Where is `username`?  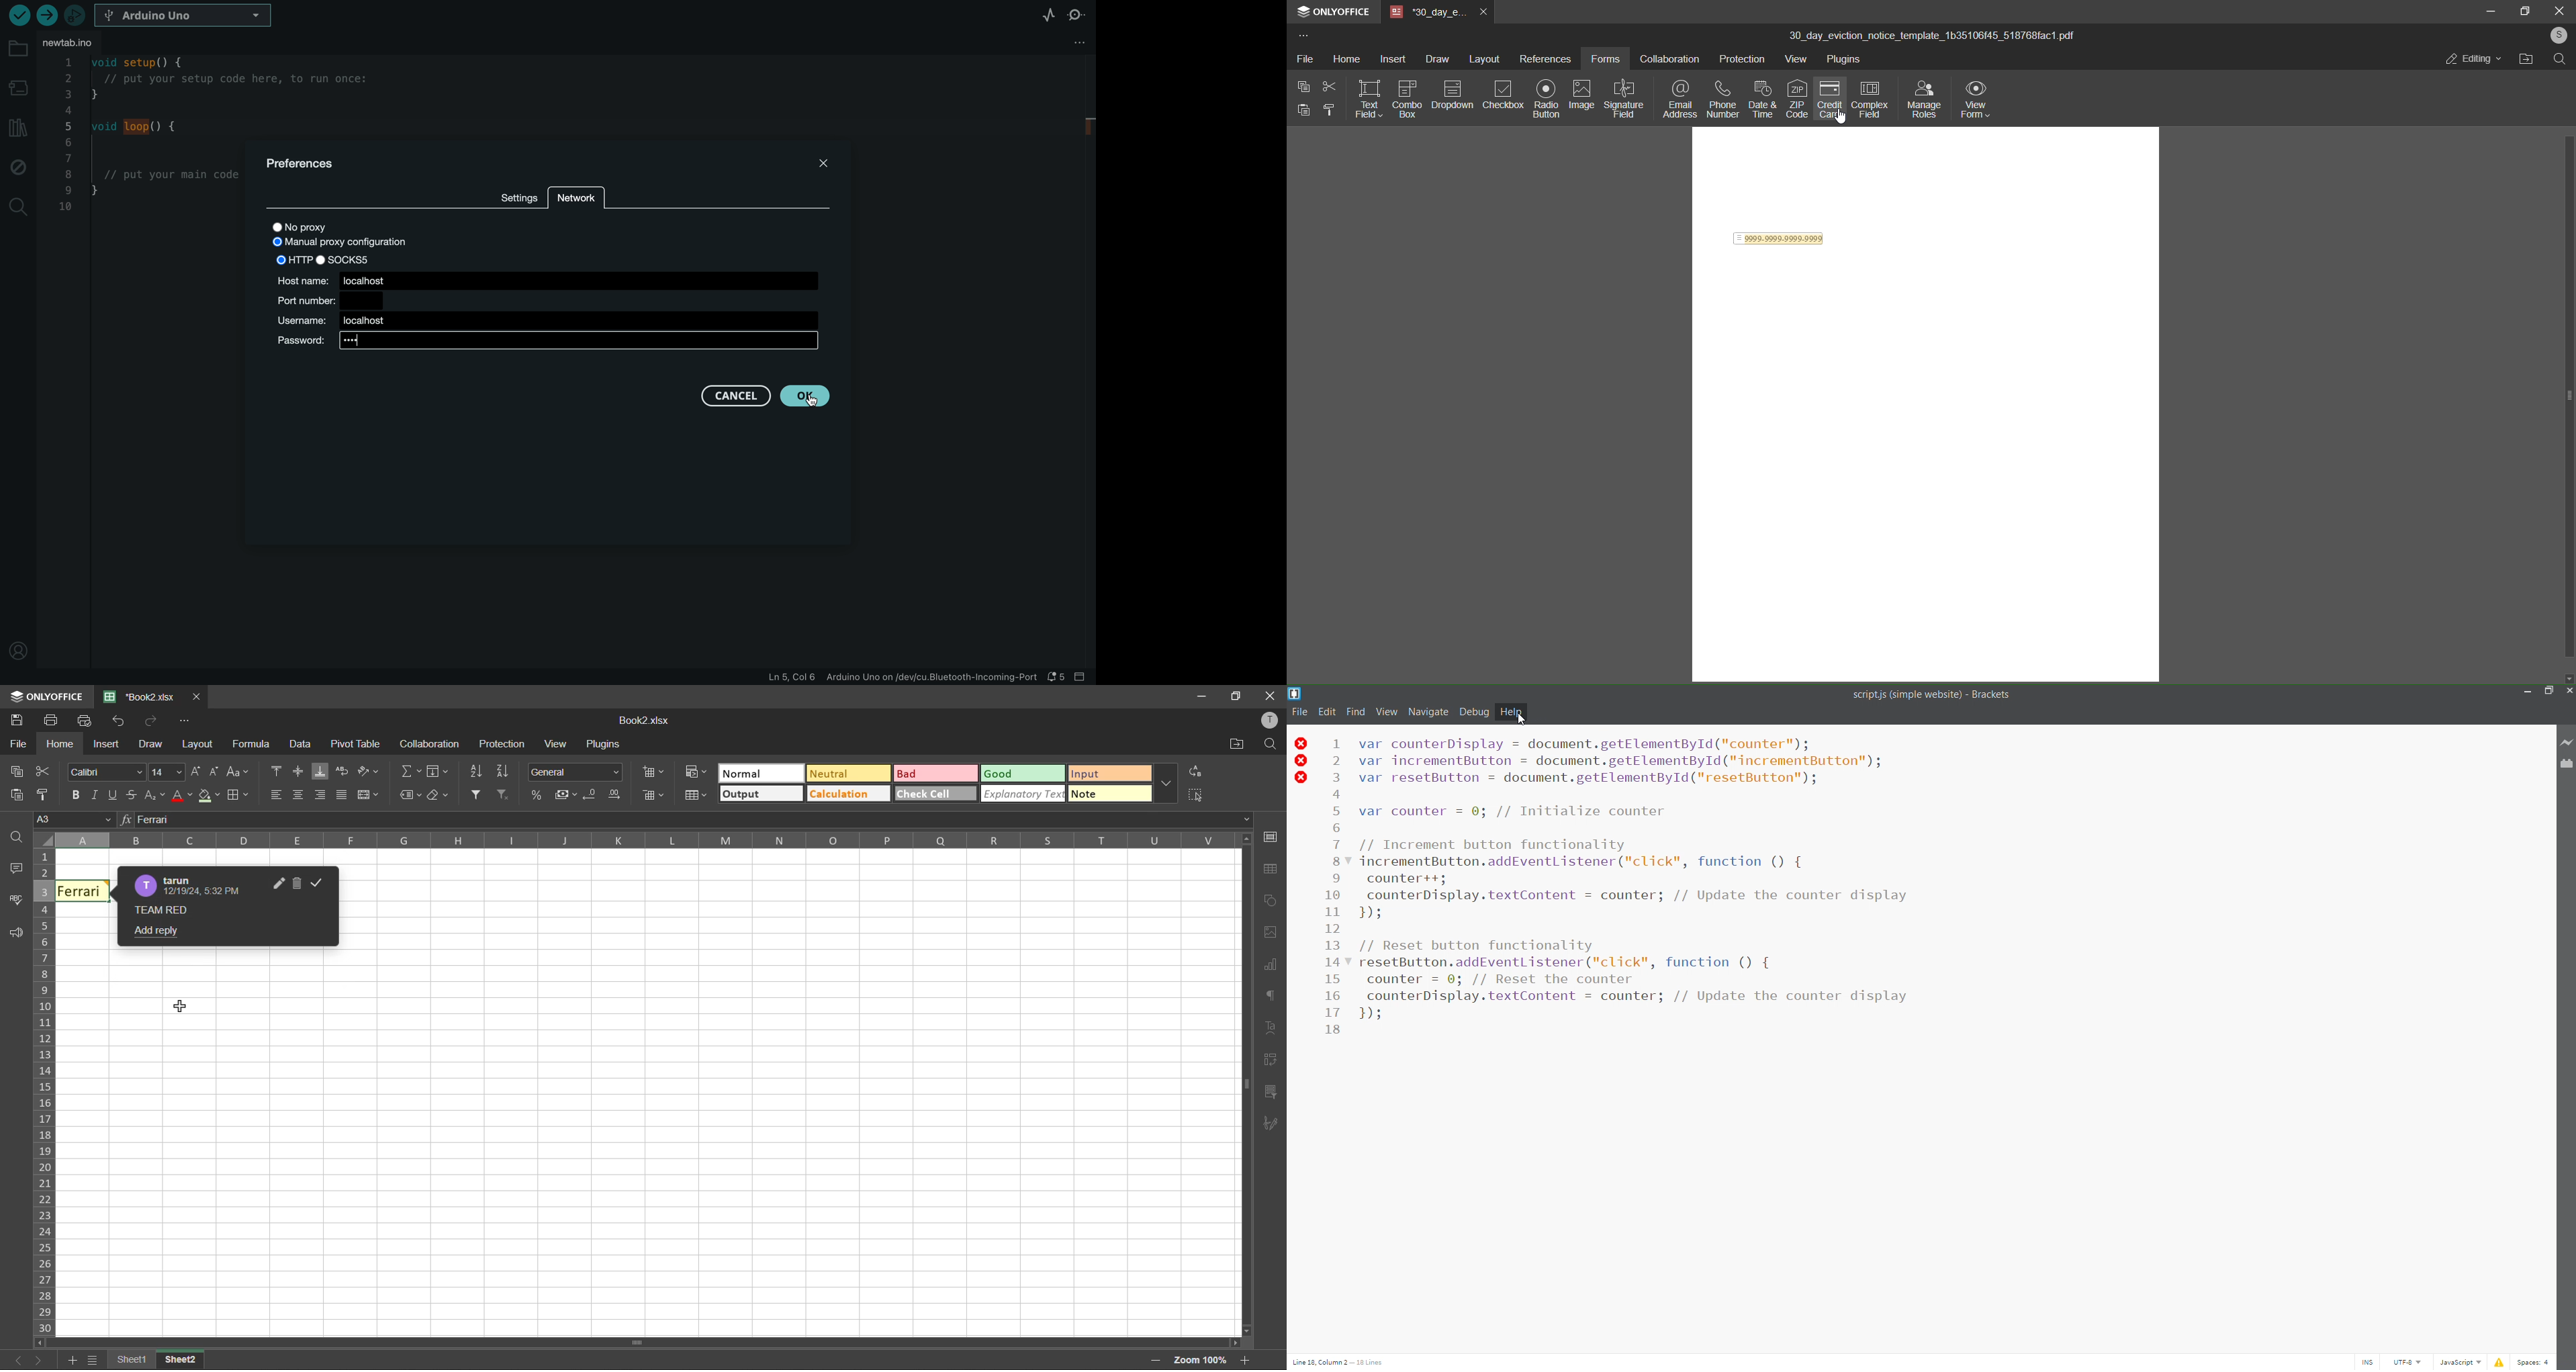
username is located at coordinates (543, 321).